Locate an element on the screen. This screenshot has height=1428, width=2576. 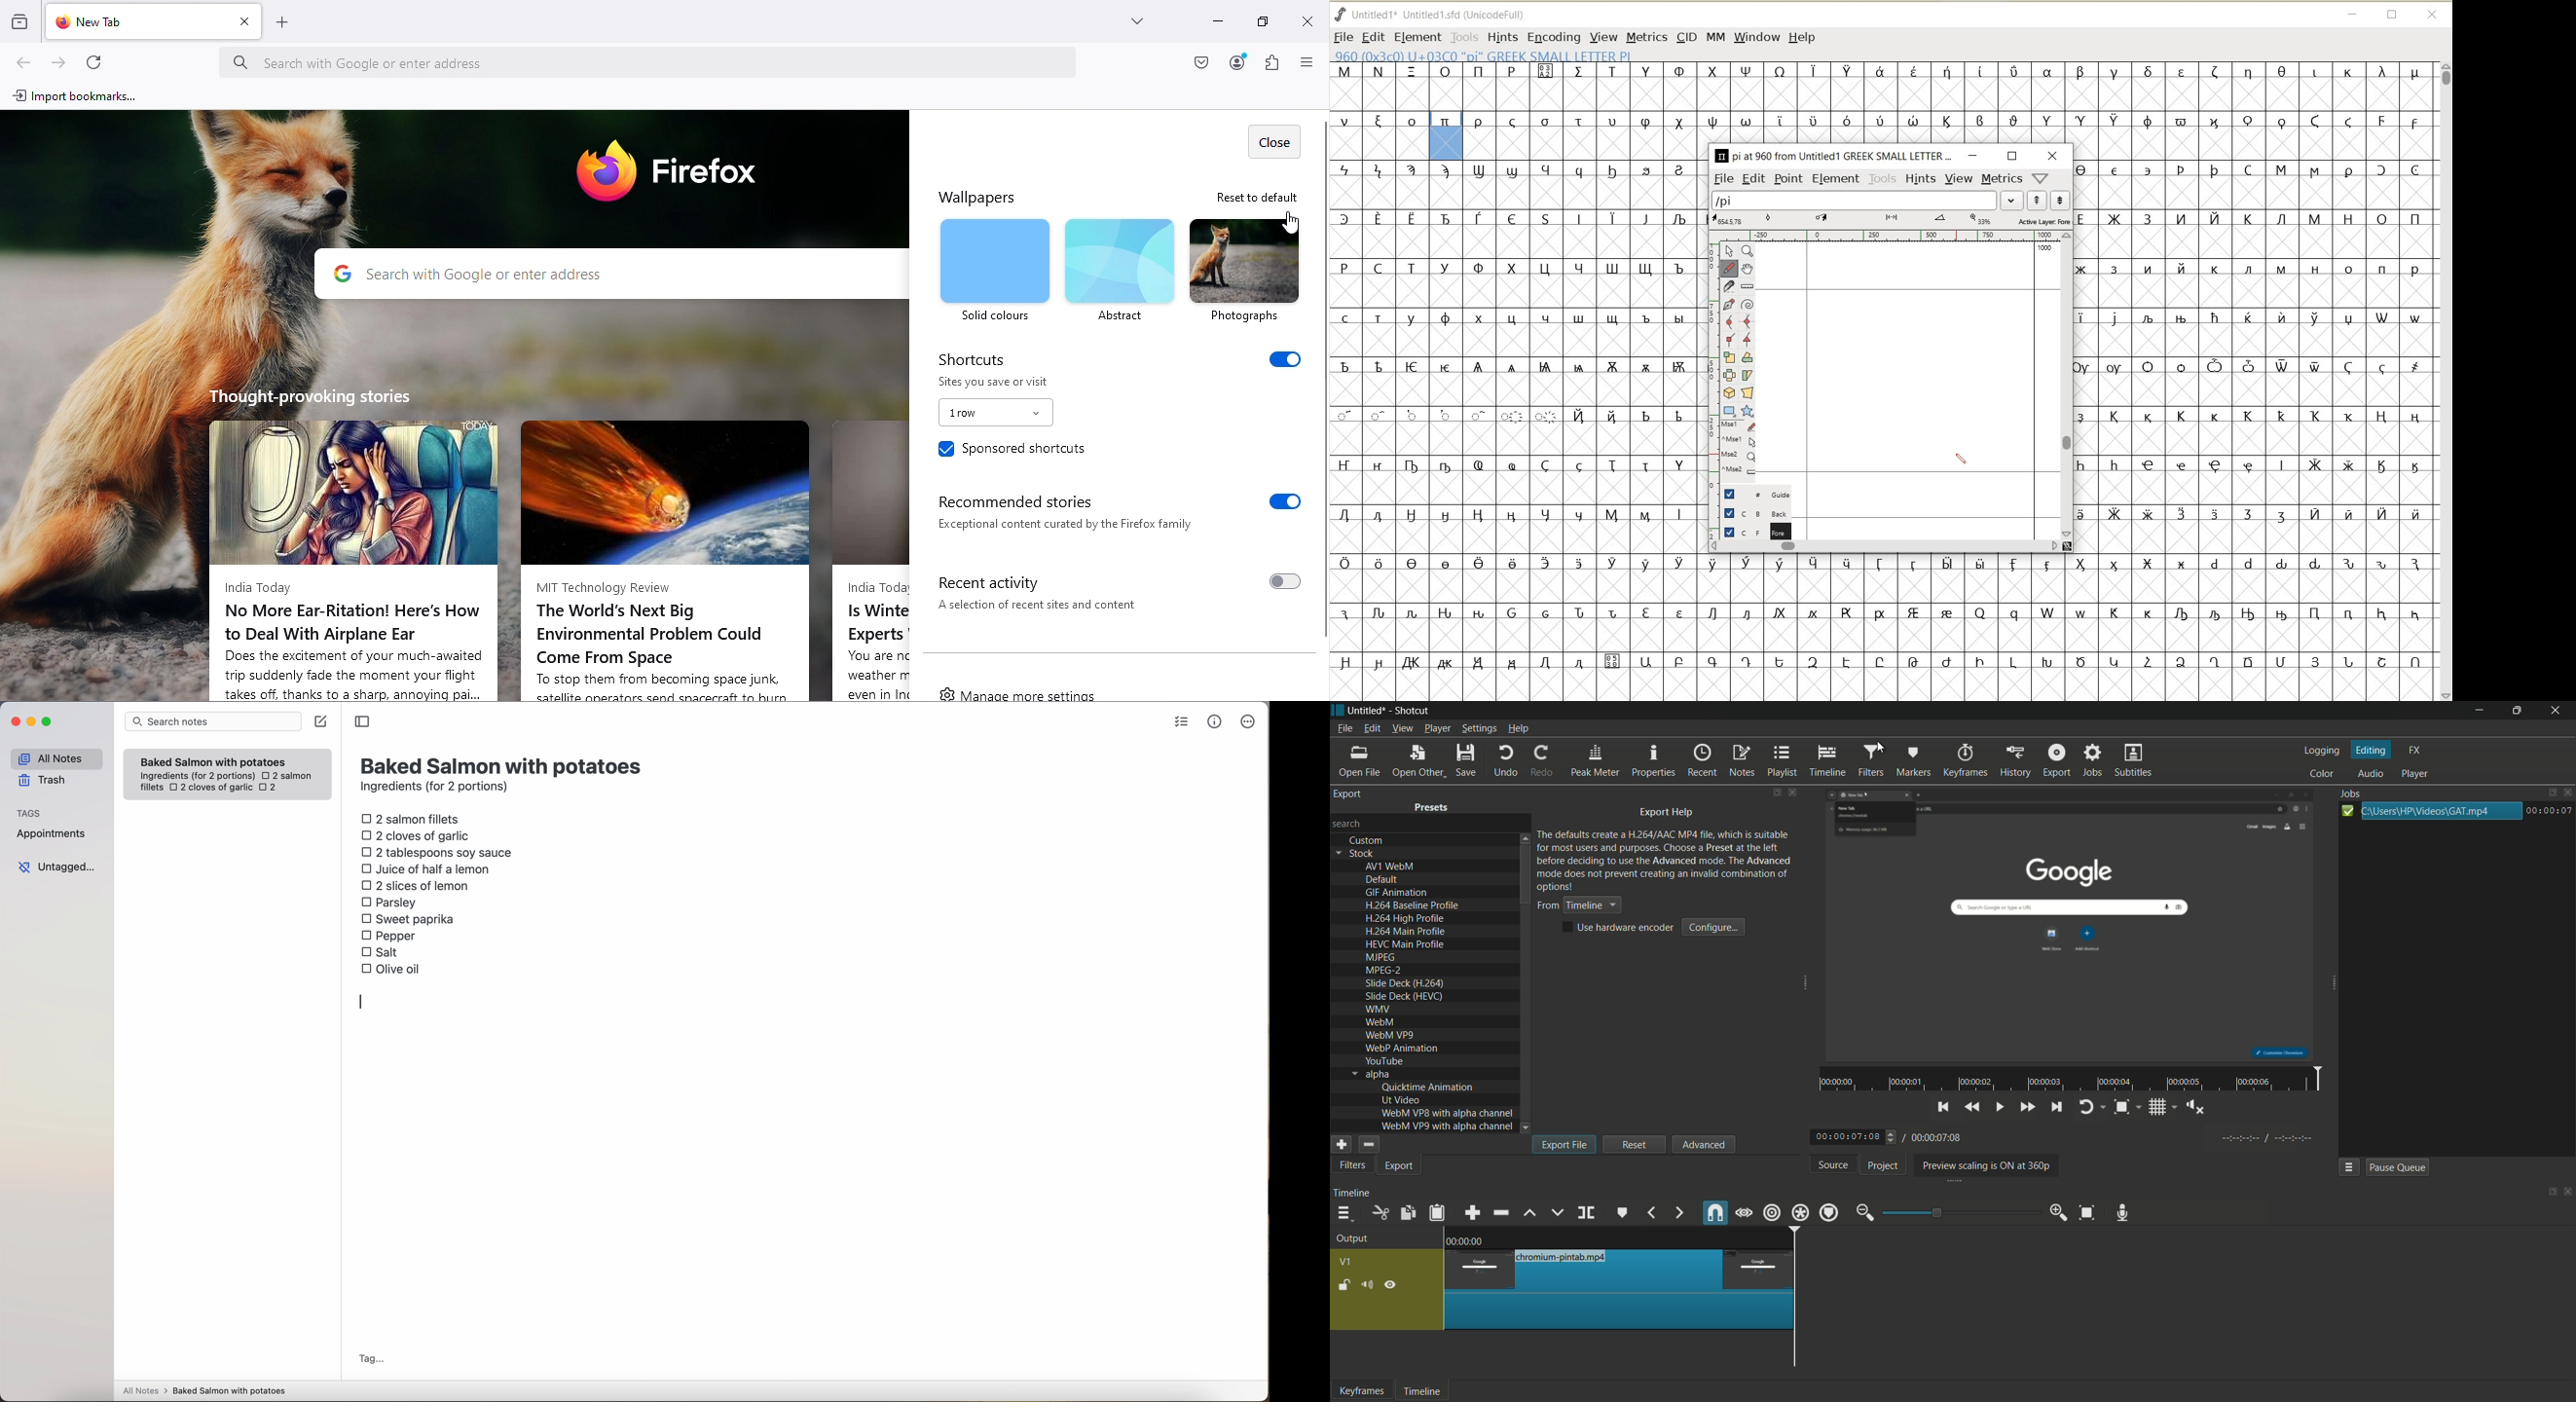
progress bar is located at coordinates (2431, 813).